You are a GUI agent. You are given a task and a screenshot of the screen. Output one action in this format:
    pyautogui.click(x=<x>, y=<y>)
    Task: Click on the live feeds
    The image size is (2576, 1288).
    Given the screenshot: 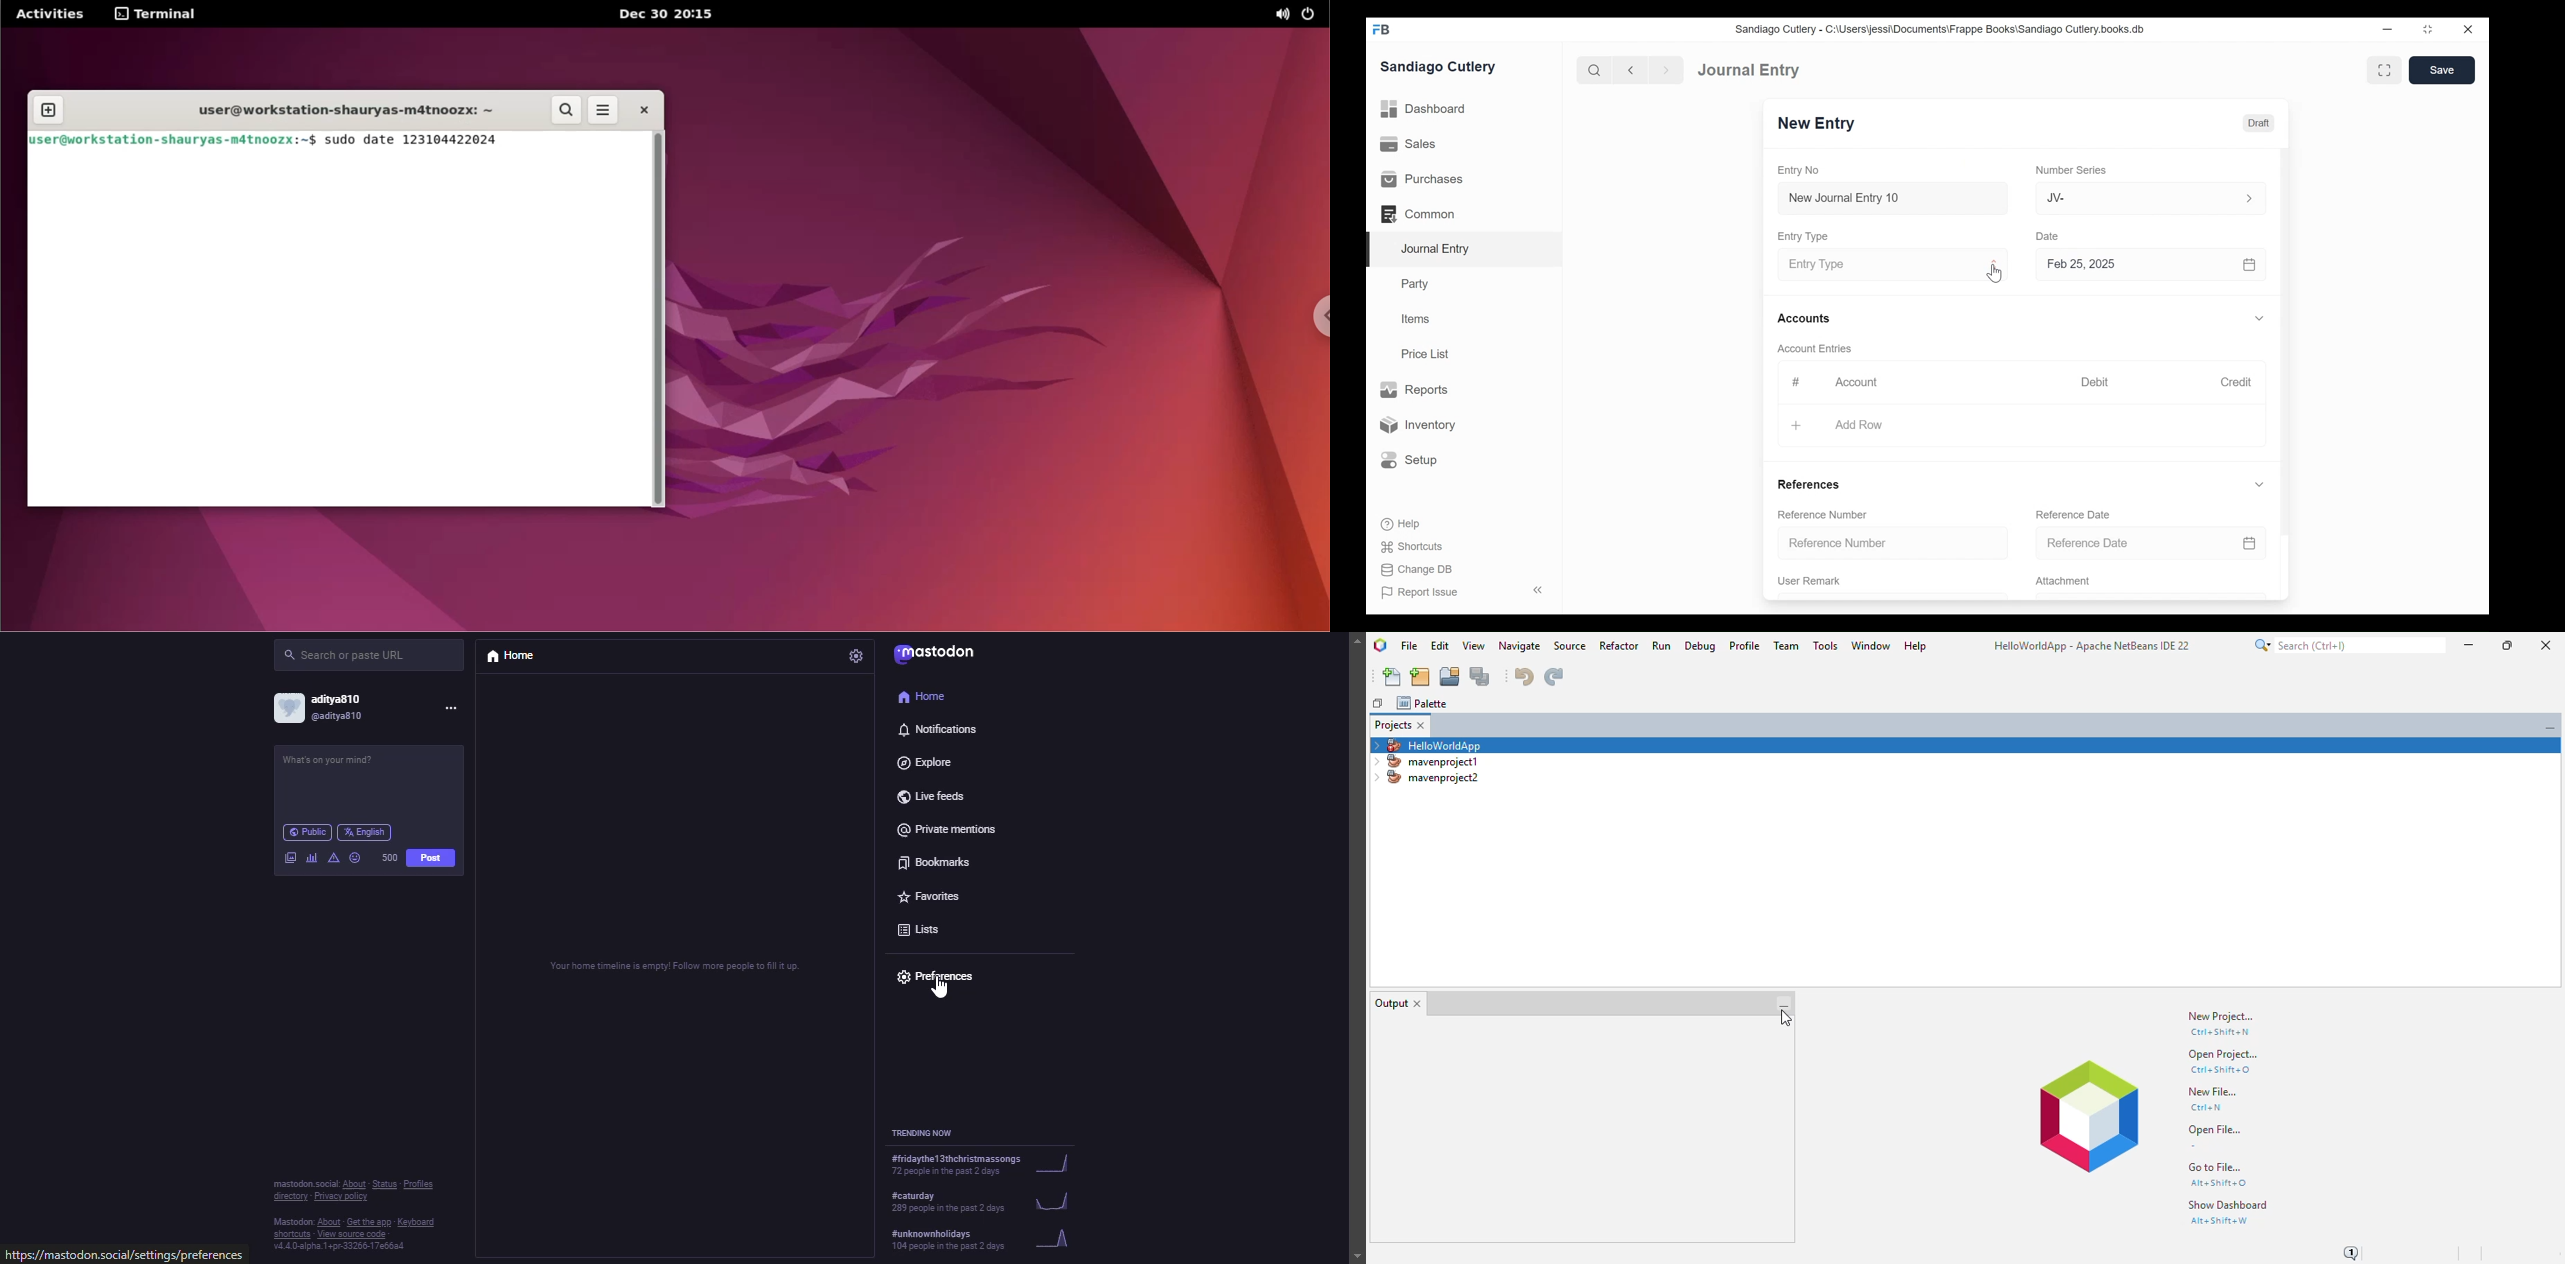 What is the action you would take?
    pyautogui.click(x=926, y=794)
    